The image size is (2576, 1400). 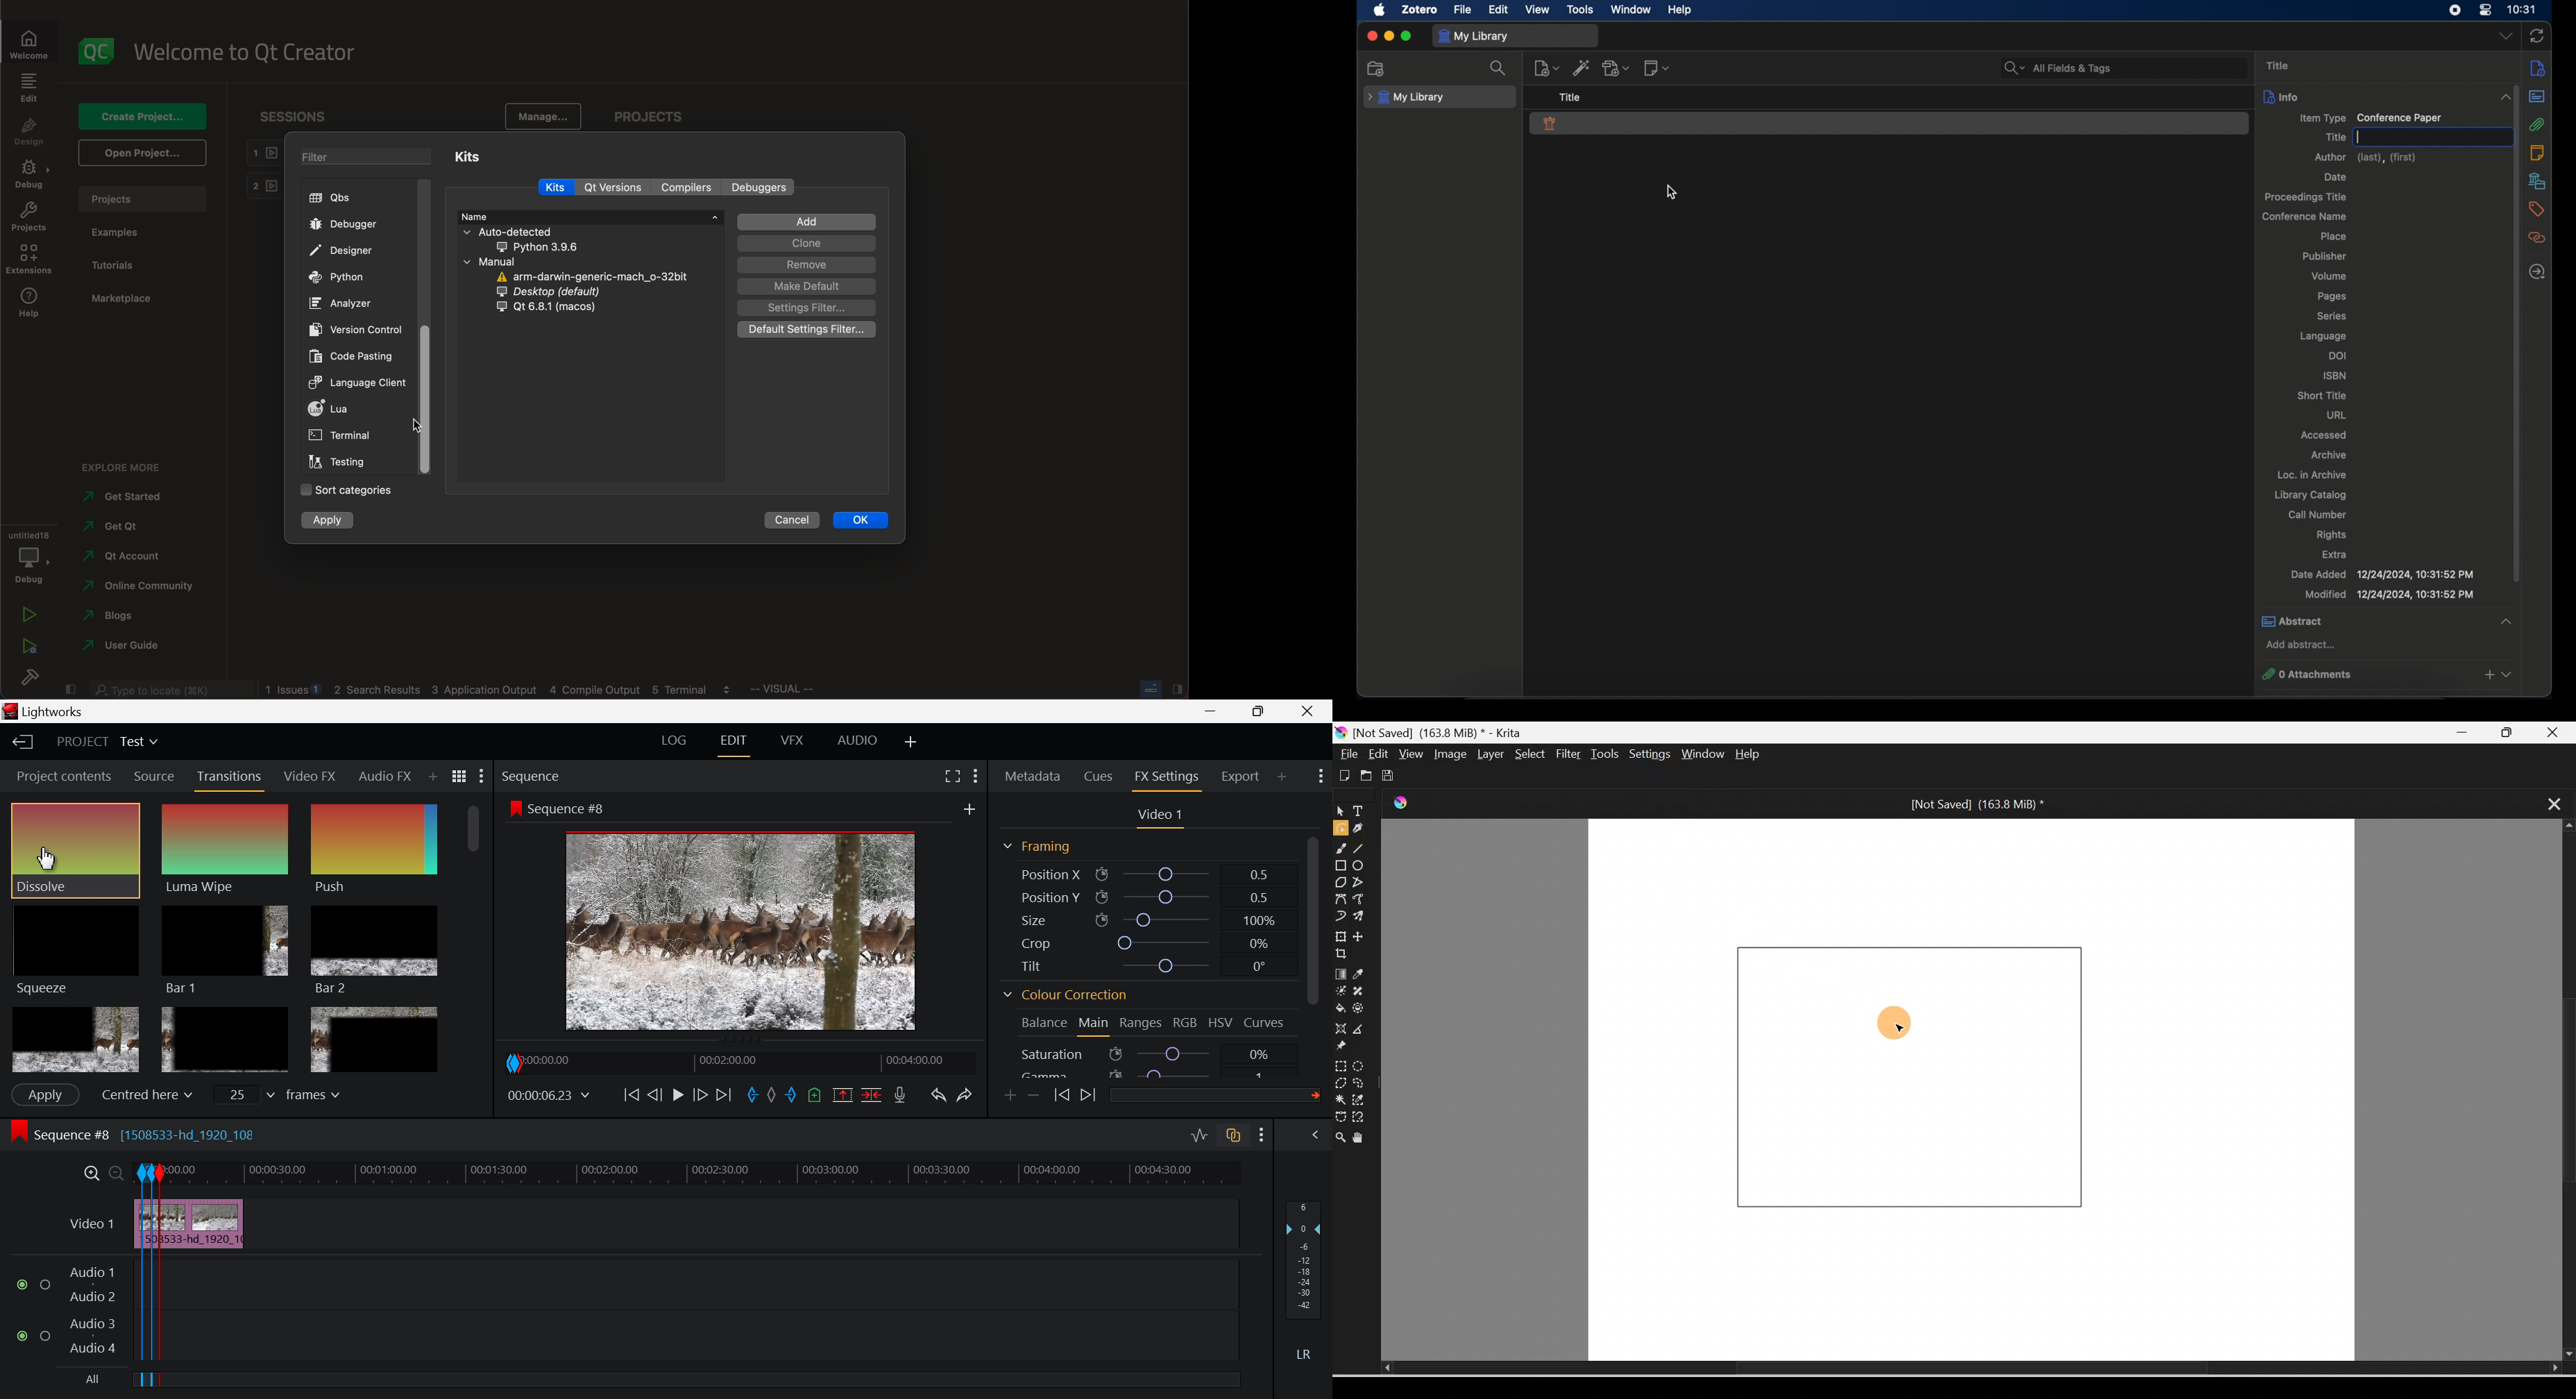 What do you see at coordinates (872, 1093) in the screenshot?
I see `Delete/Cut` at bounding box center [872, 1093].